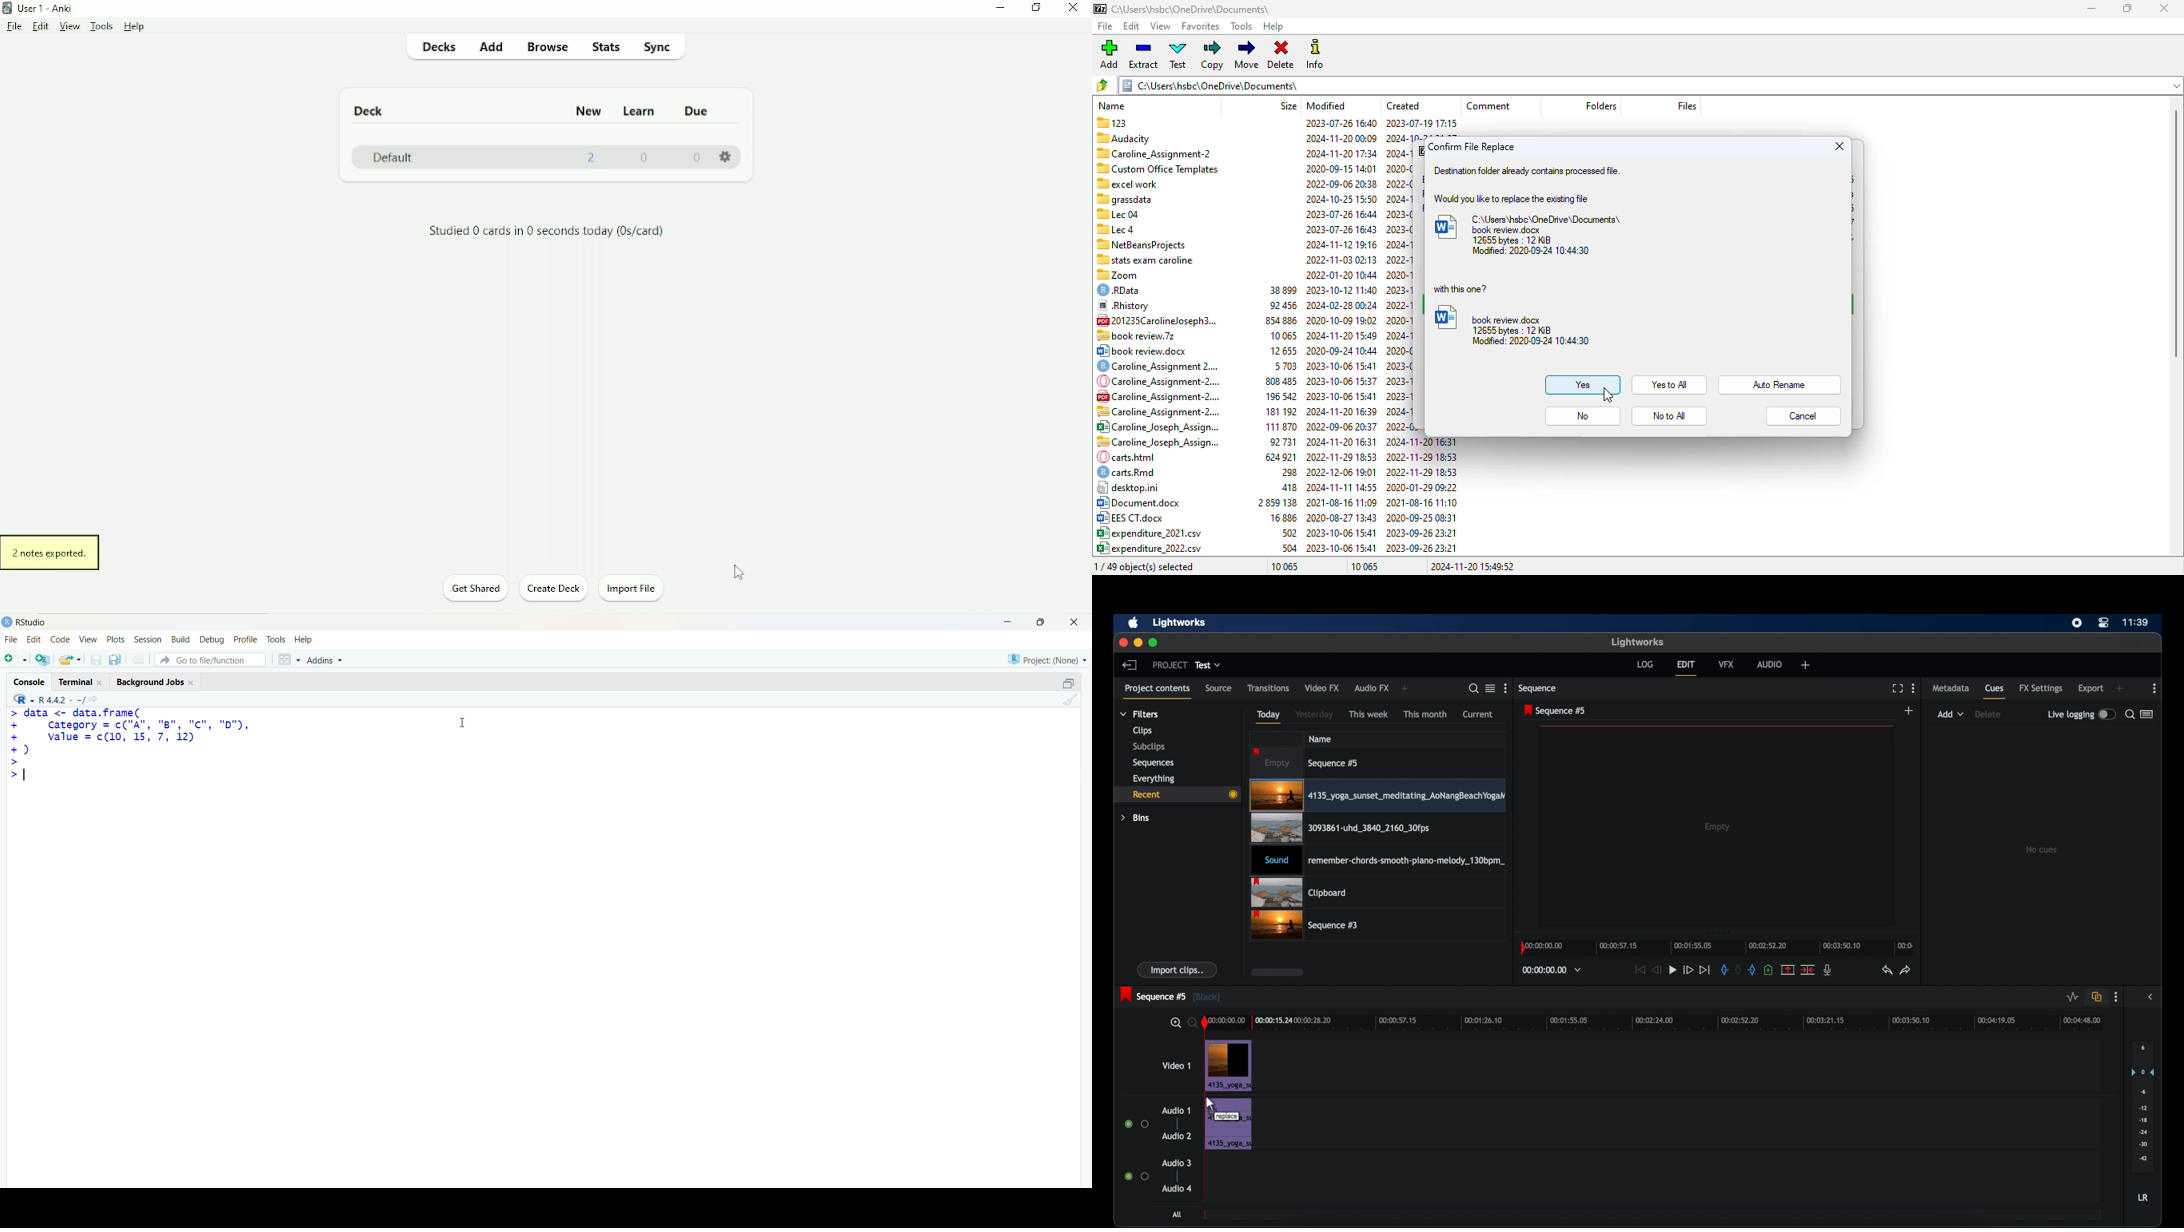  What do you see at coordinates (1770, 665) in the screenshot?
I see `audio` at bounding box center [1770, 665].